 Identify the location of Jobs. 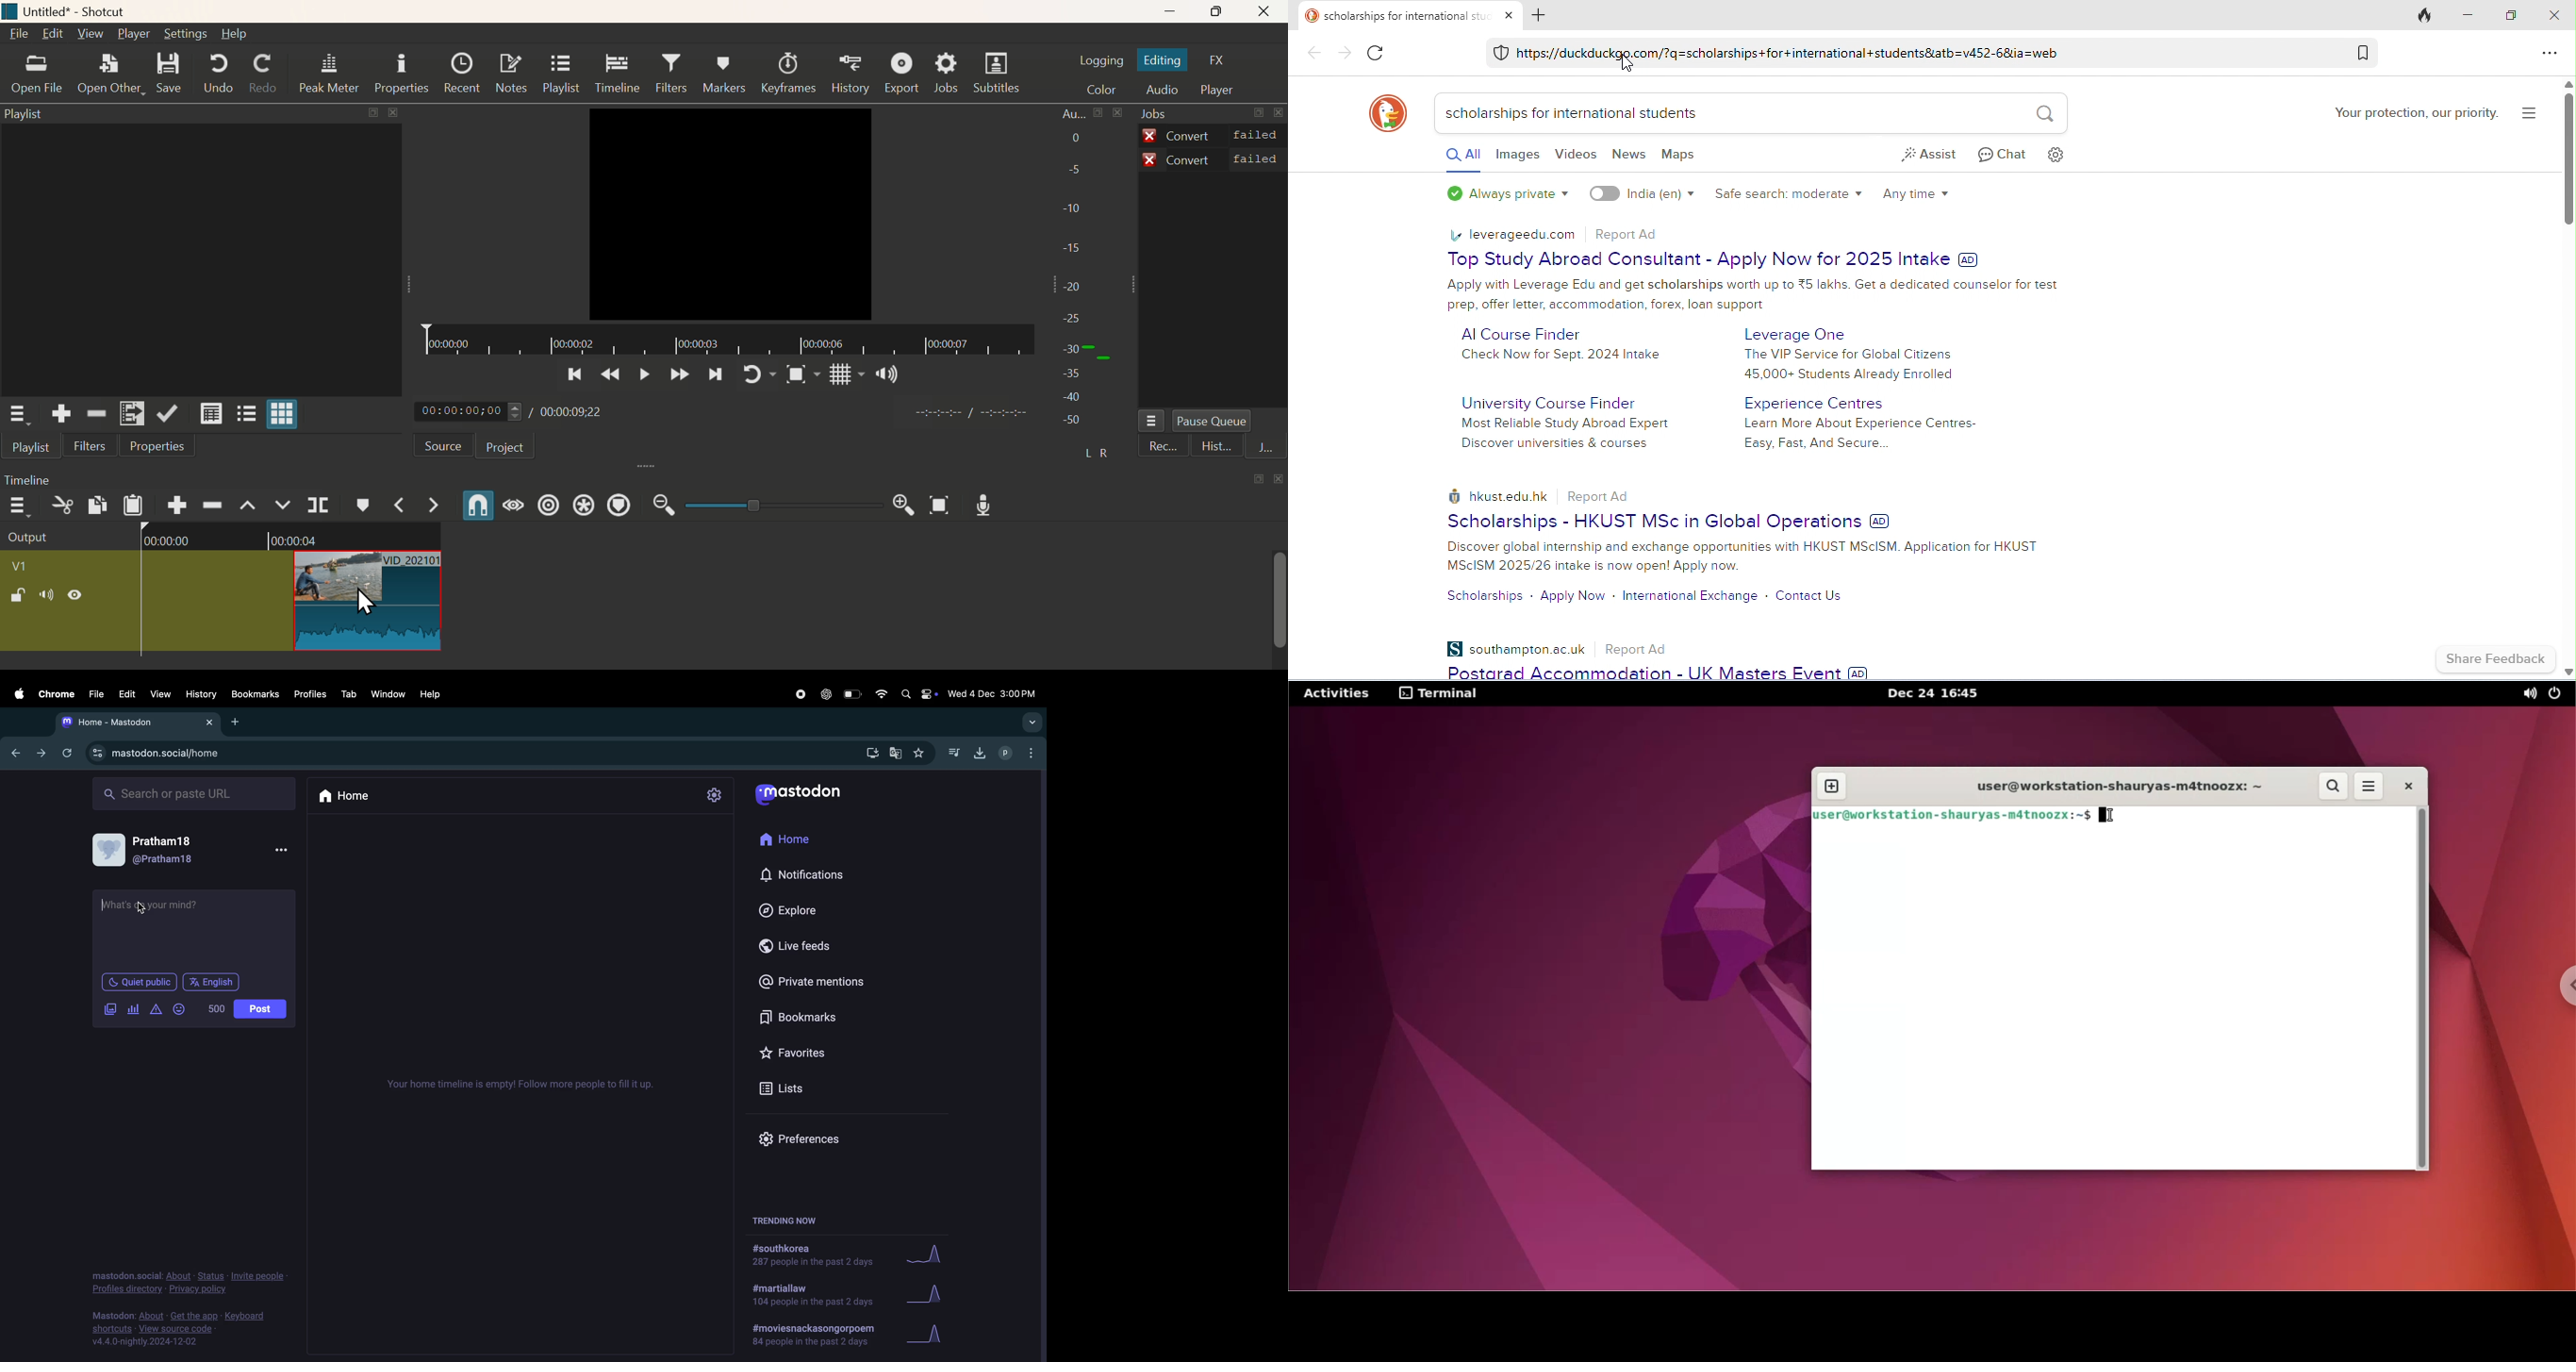
(951, 72).